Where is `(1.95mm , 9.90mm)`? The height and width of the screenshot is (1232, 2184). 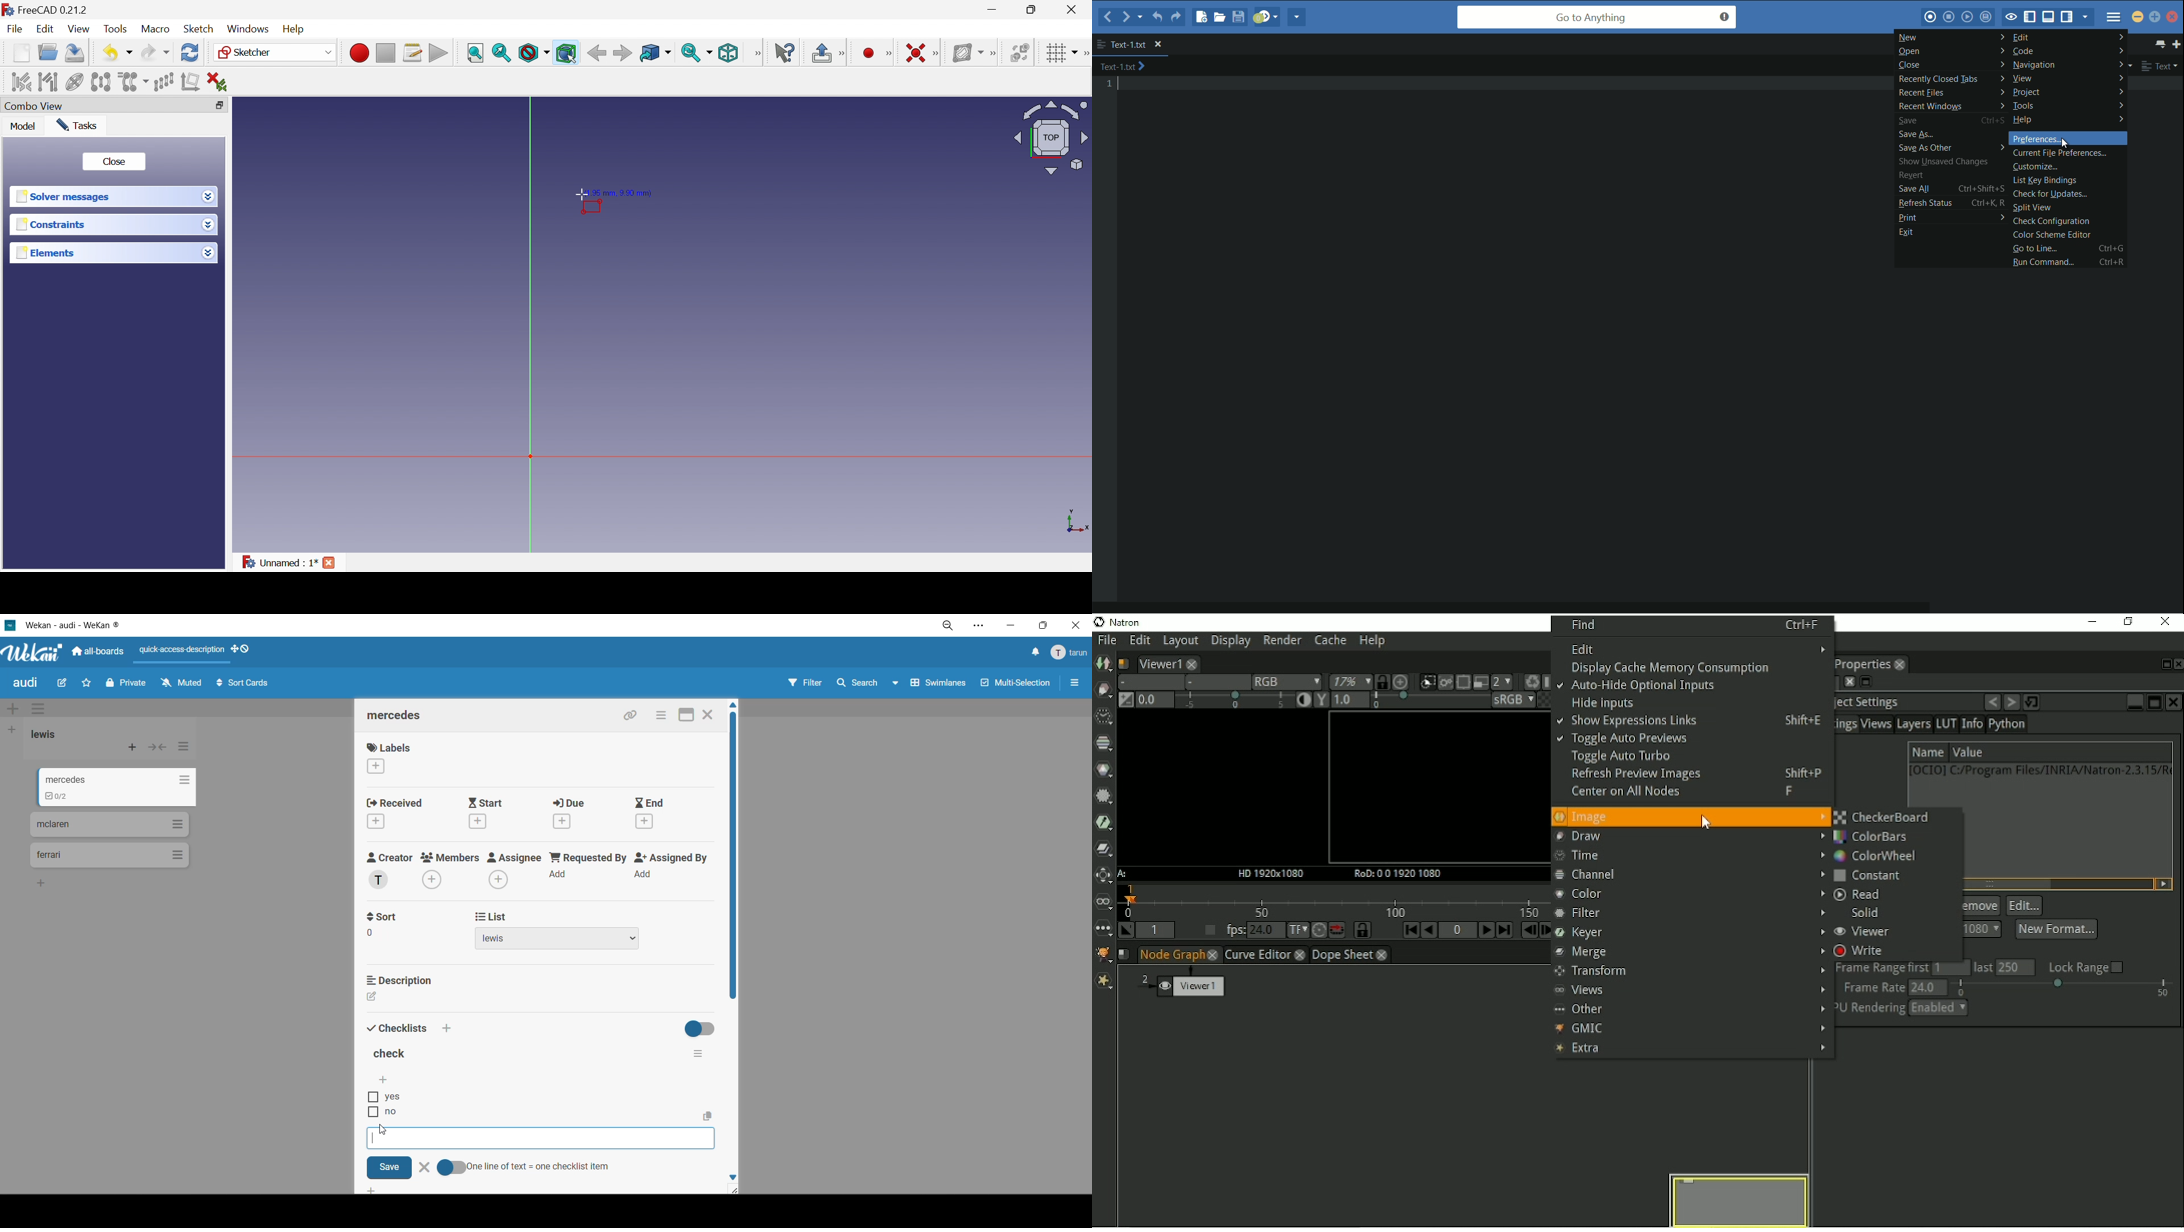 (1.95mm , 9.90mm) is located at coordinates (618, 193).